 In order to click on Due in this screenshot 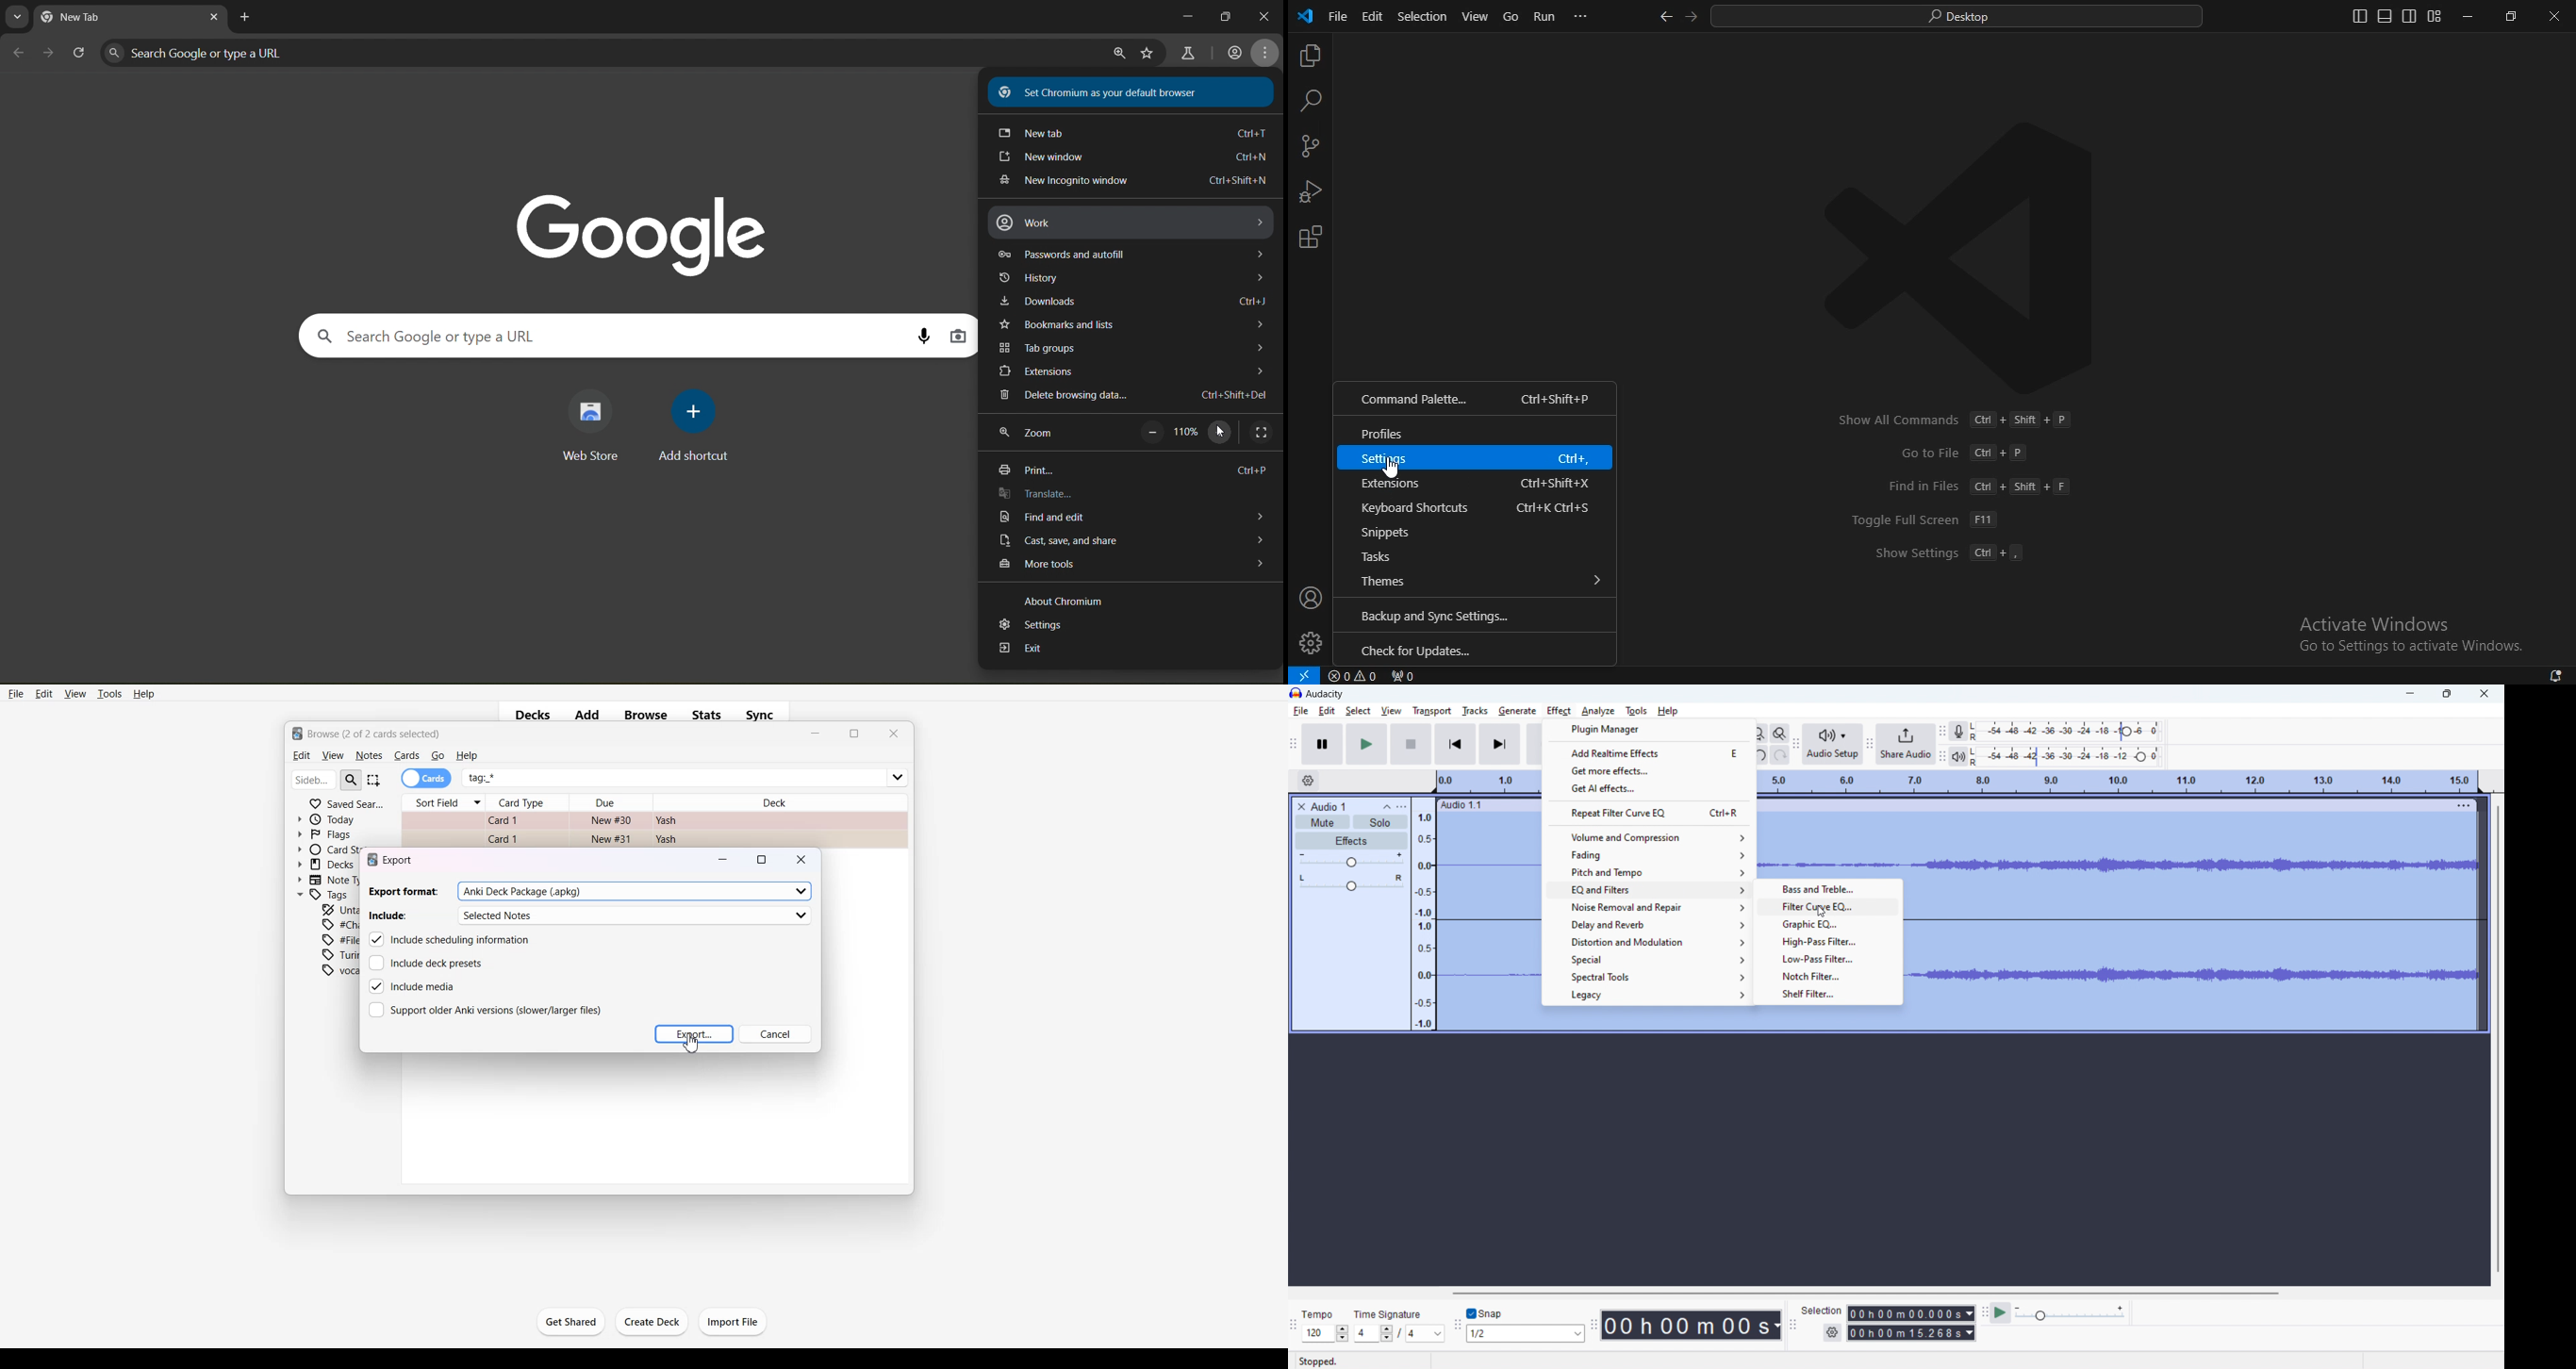, I will do `click(611, 803)`.